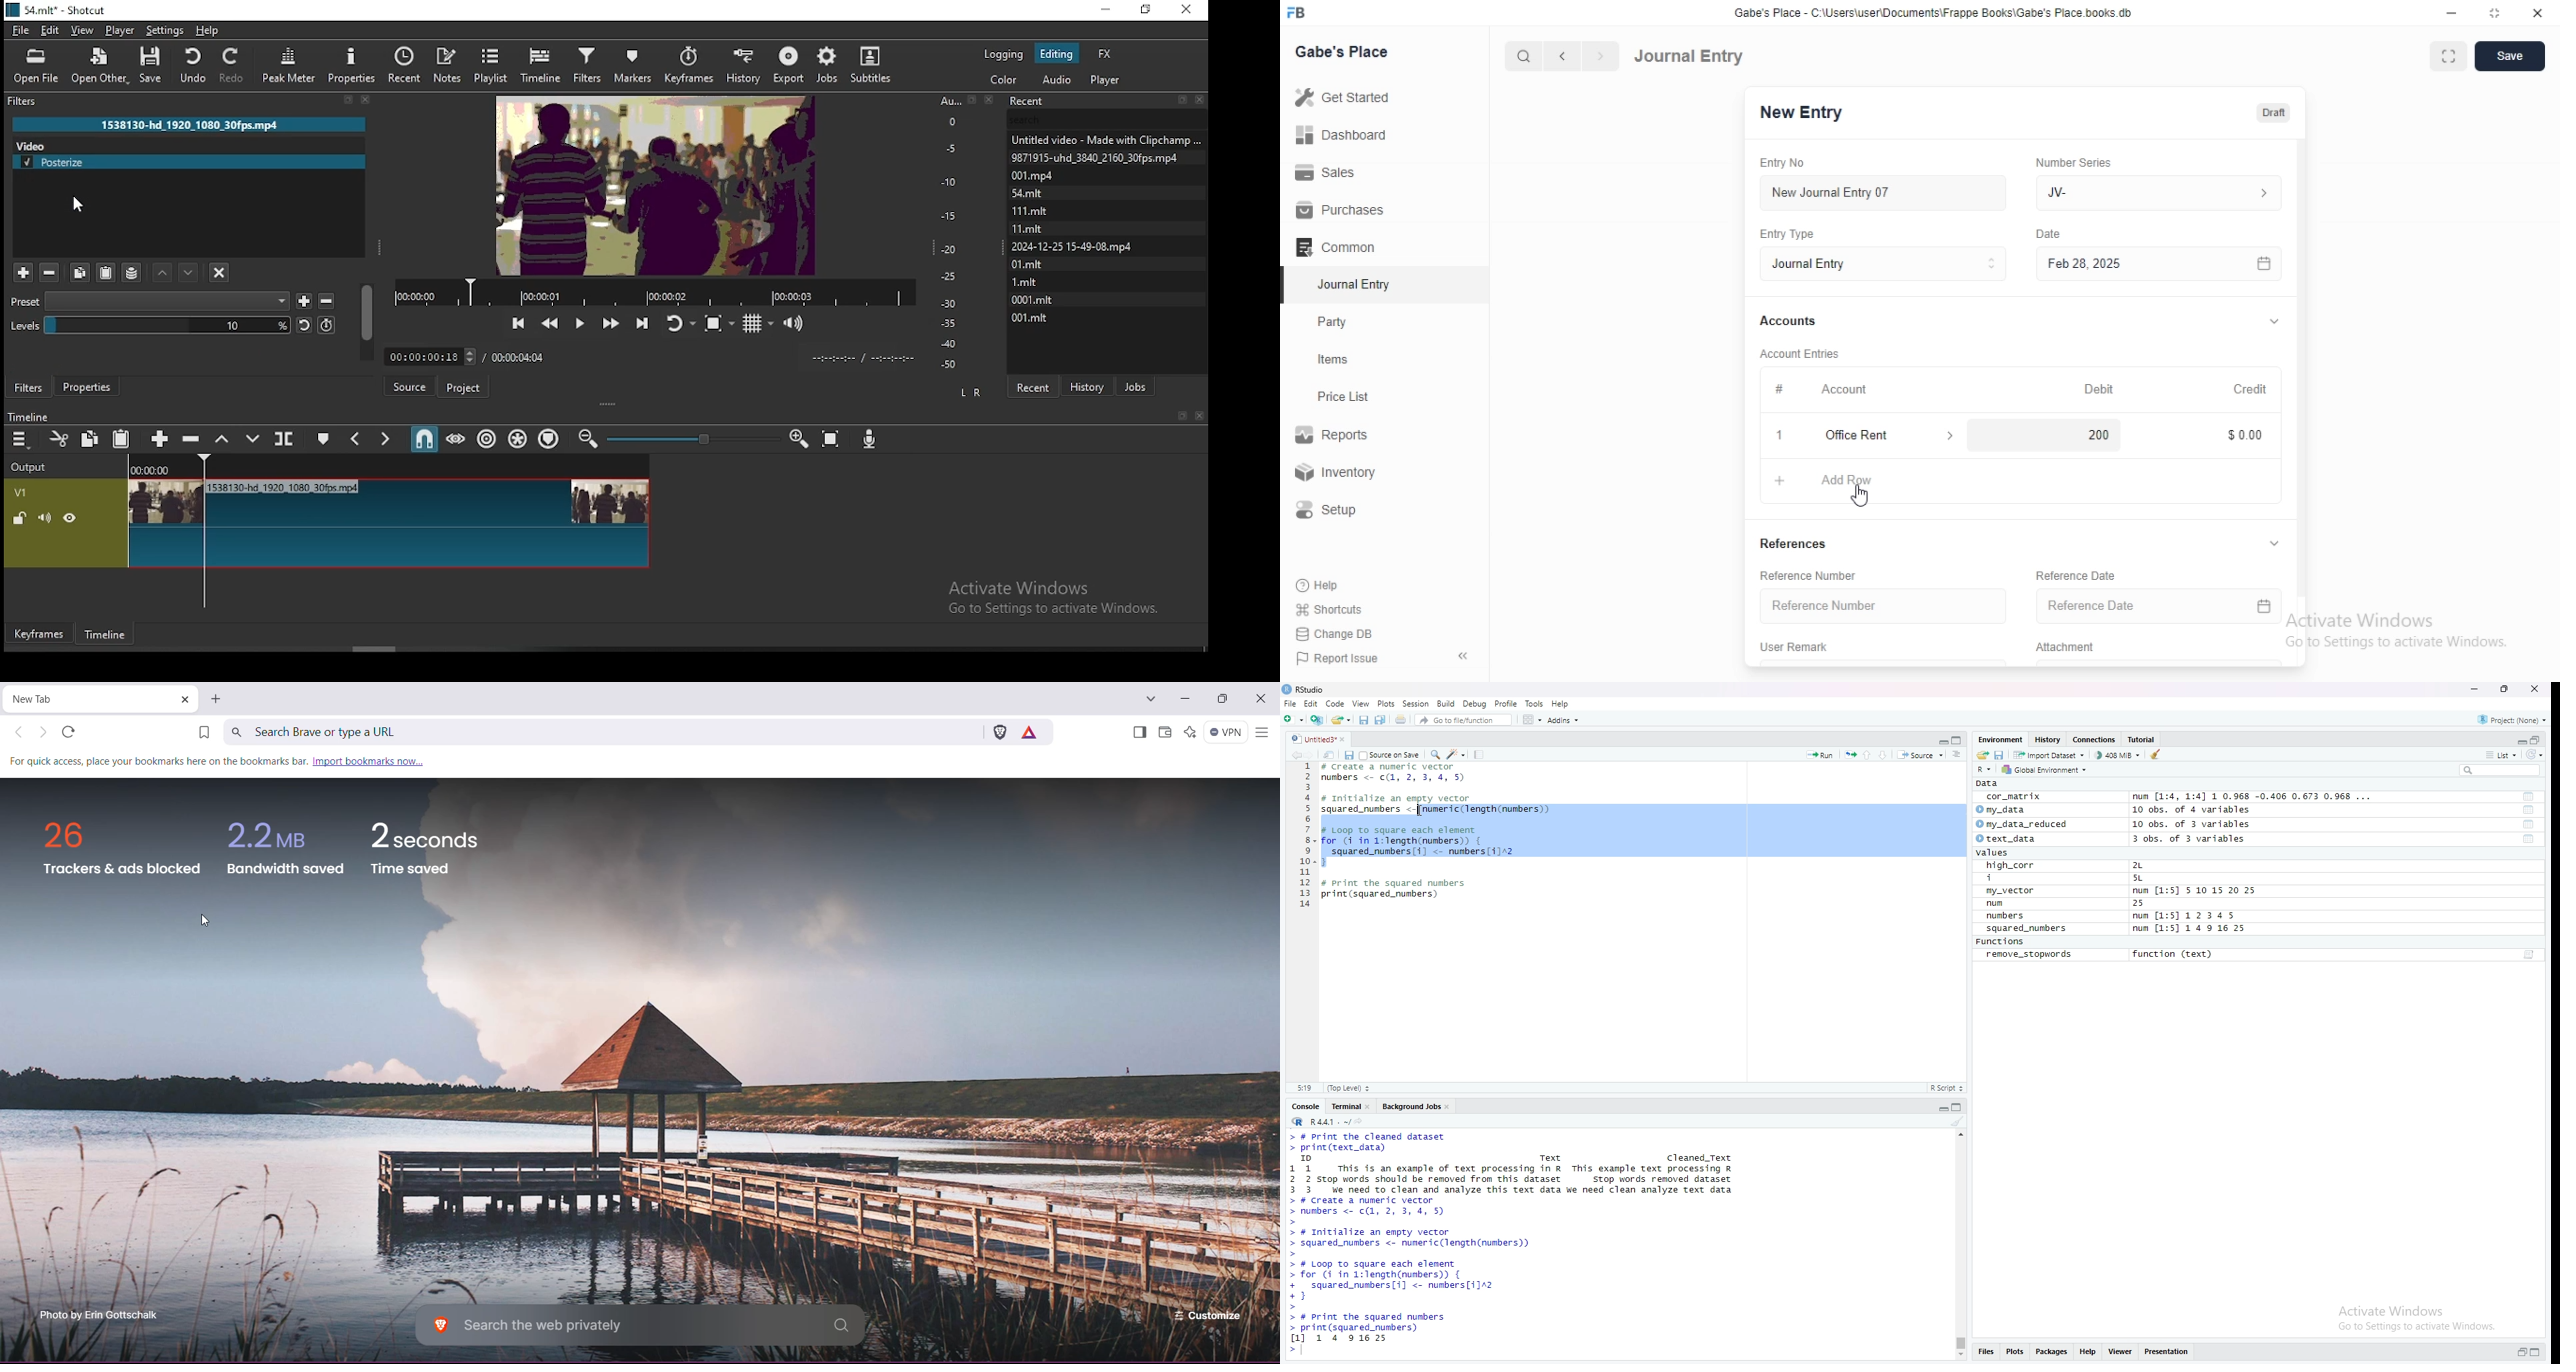  Describe the element at coordinates (2091, 435) in the screenshot. I see `200` at that location.